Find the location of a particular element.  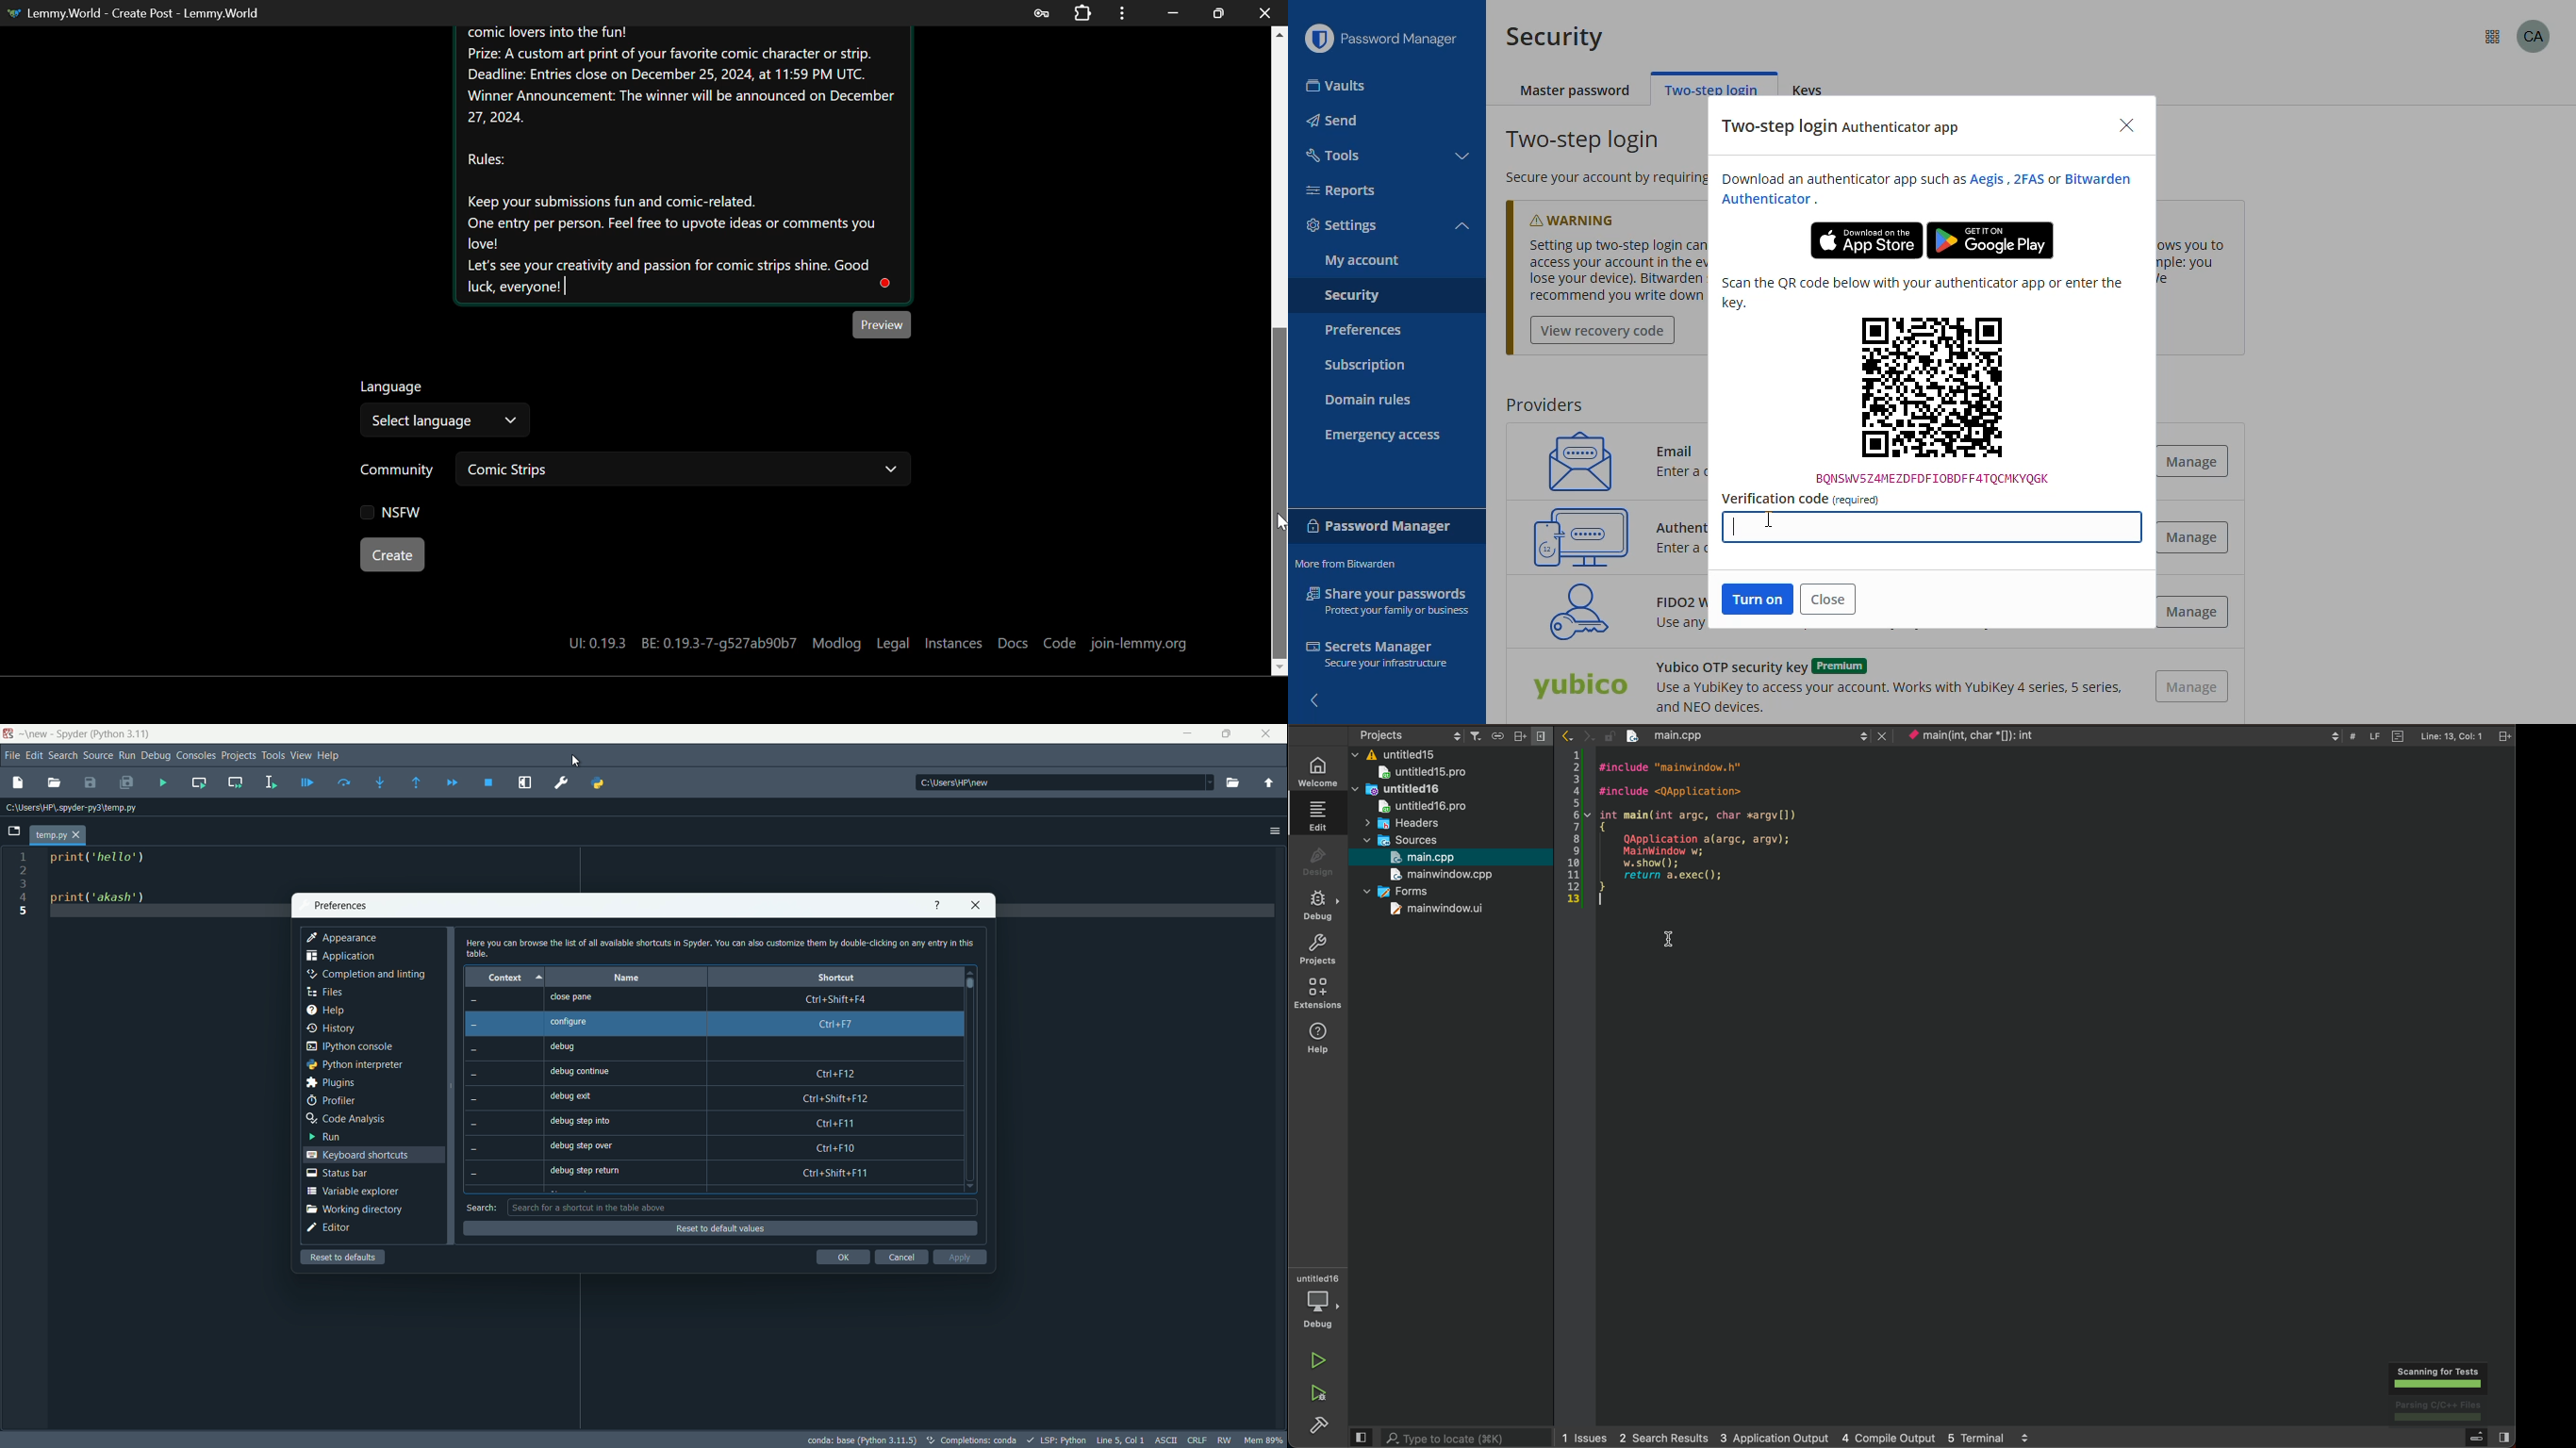

working directory is located at coordinates (353, 1209).